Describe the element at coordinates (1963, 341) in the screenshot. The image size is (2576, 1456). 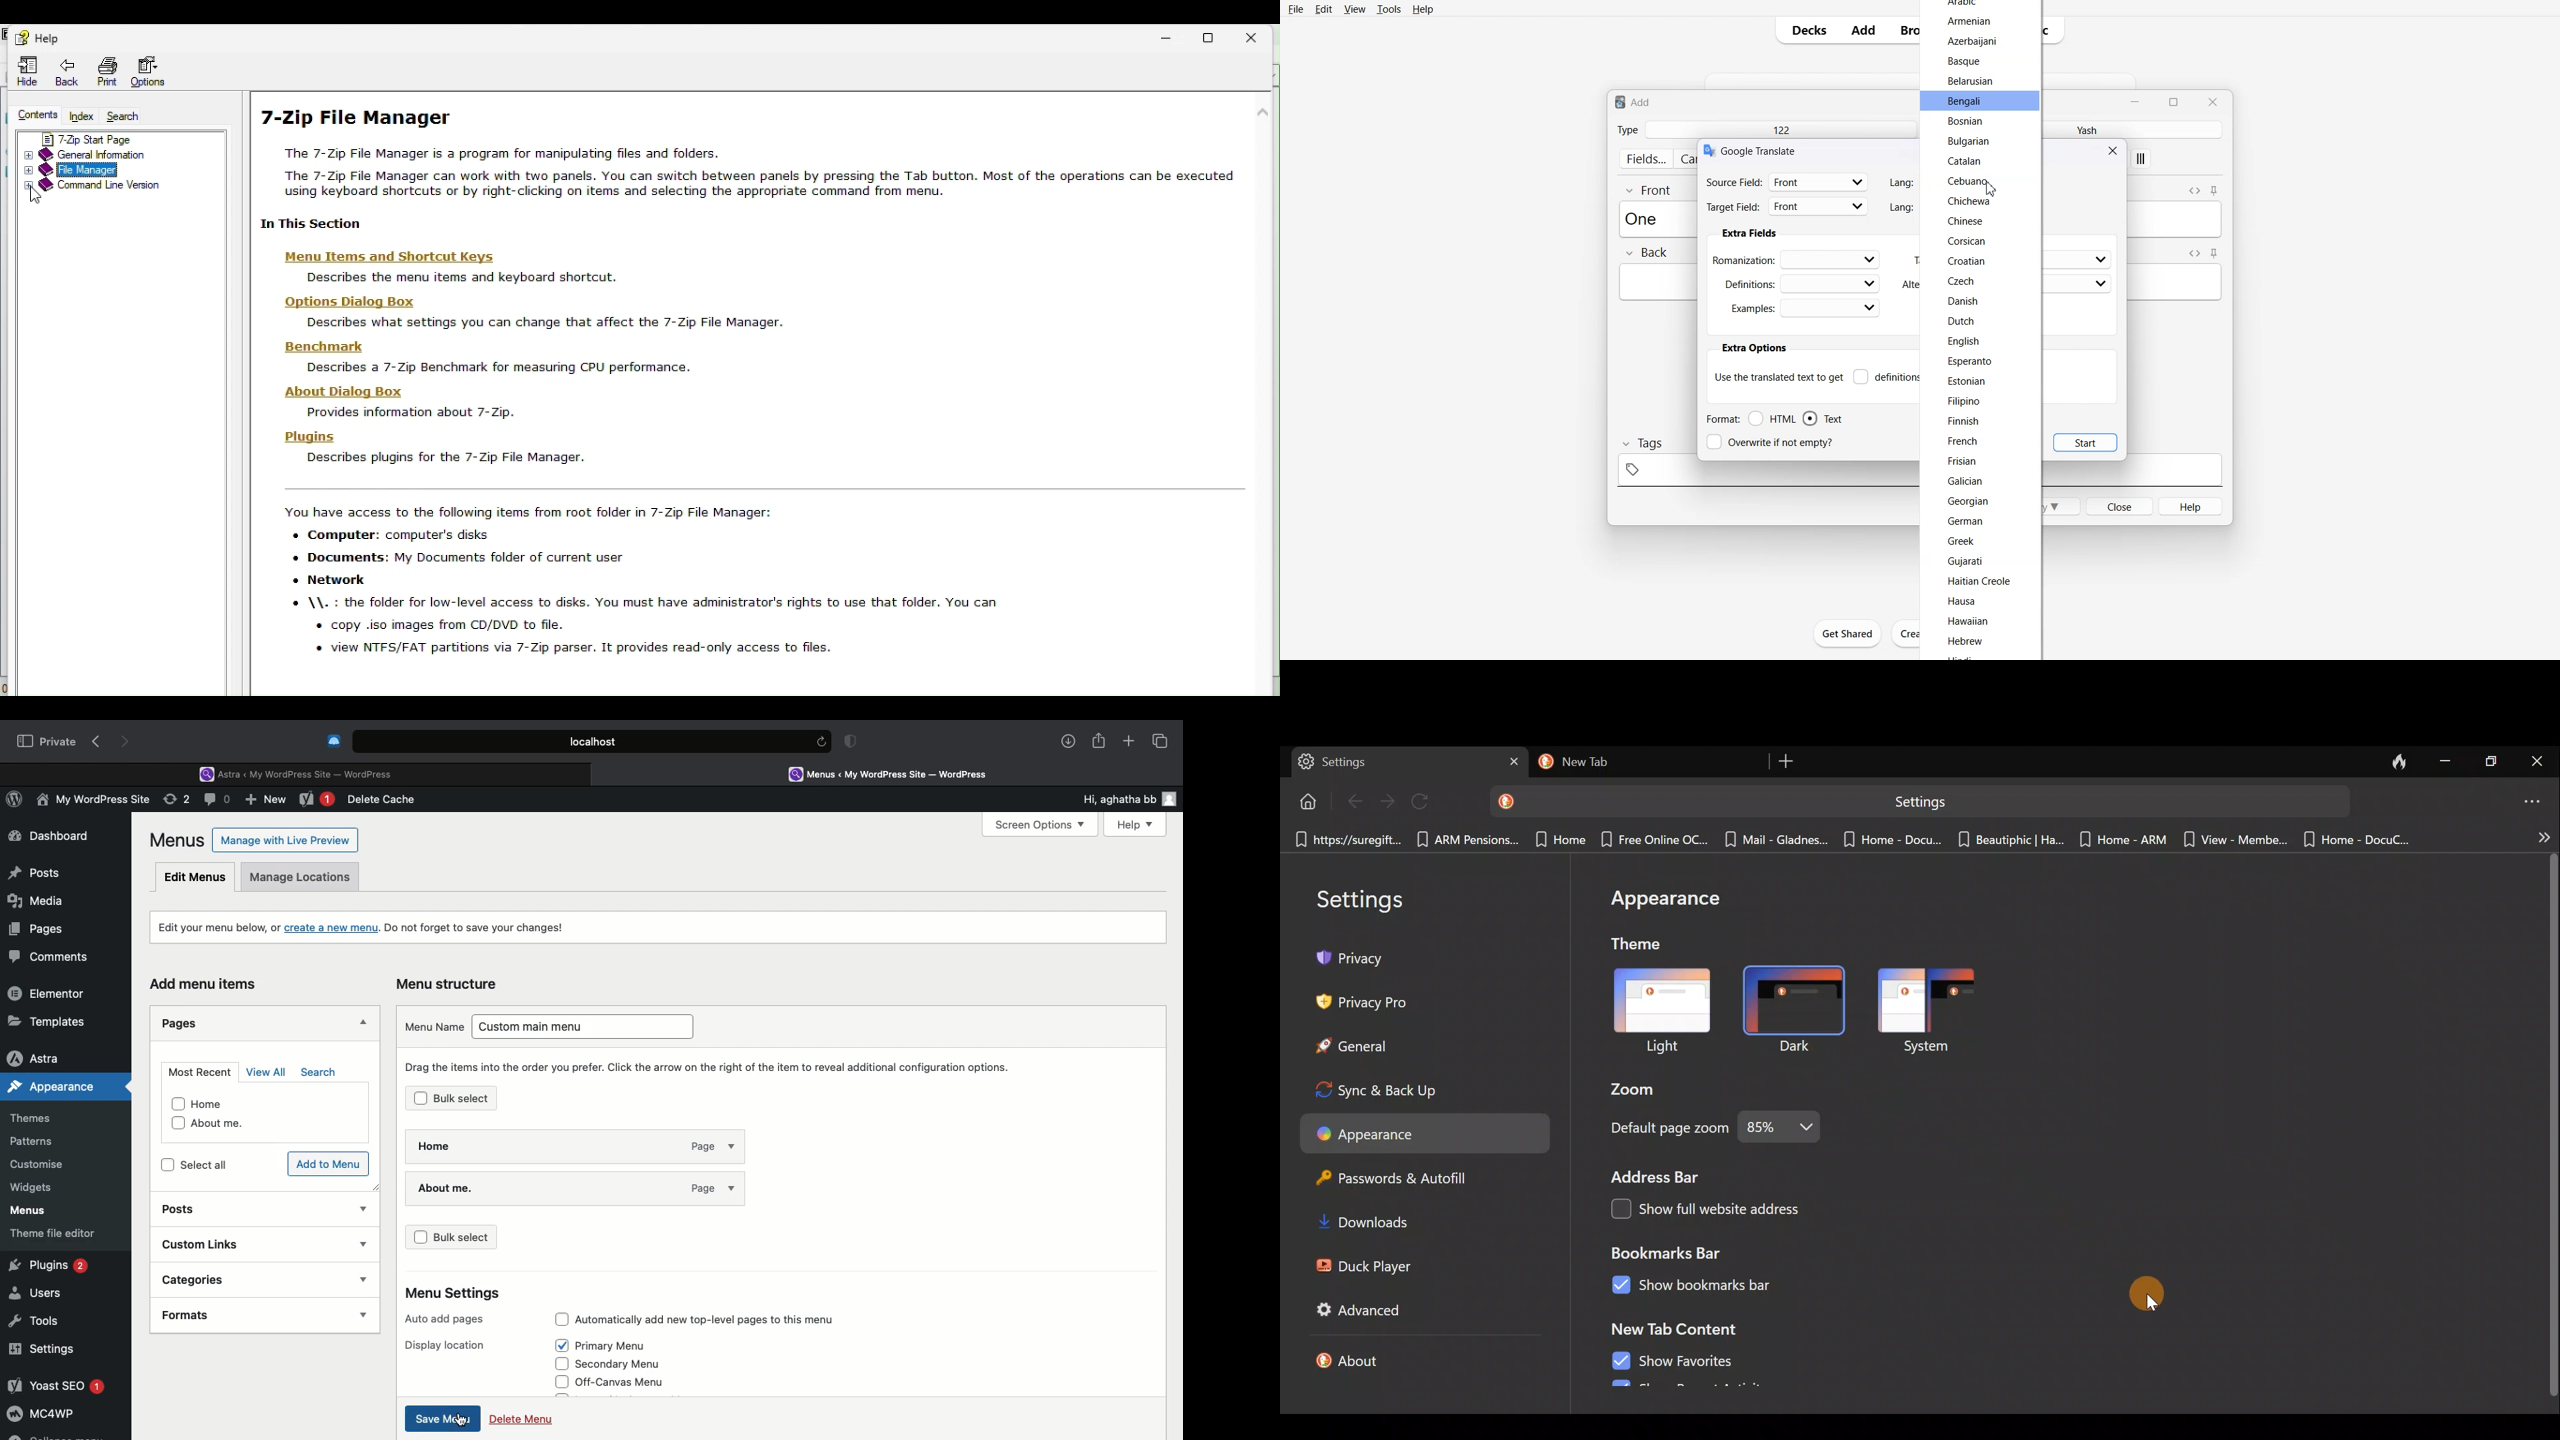
I see `English` at that location.